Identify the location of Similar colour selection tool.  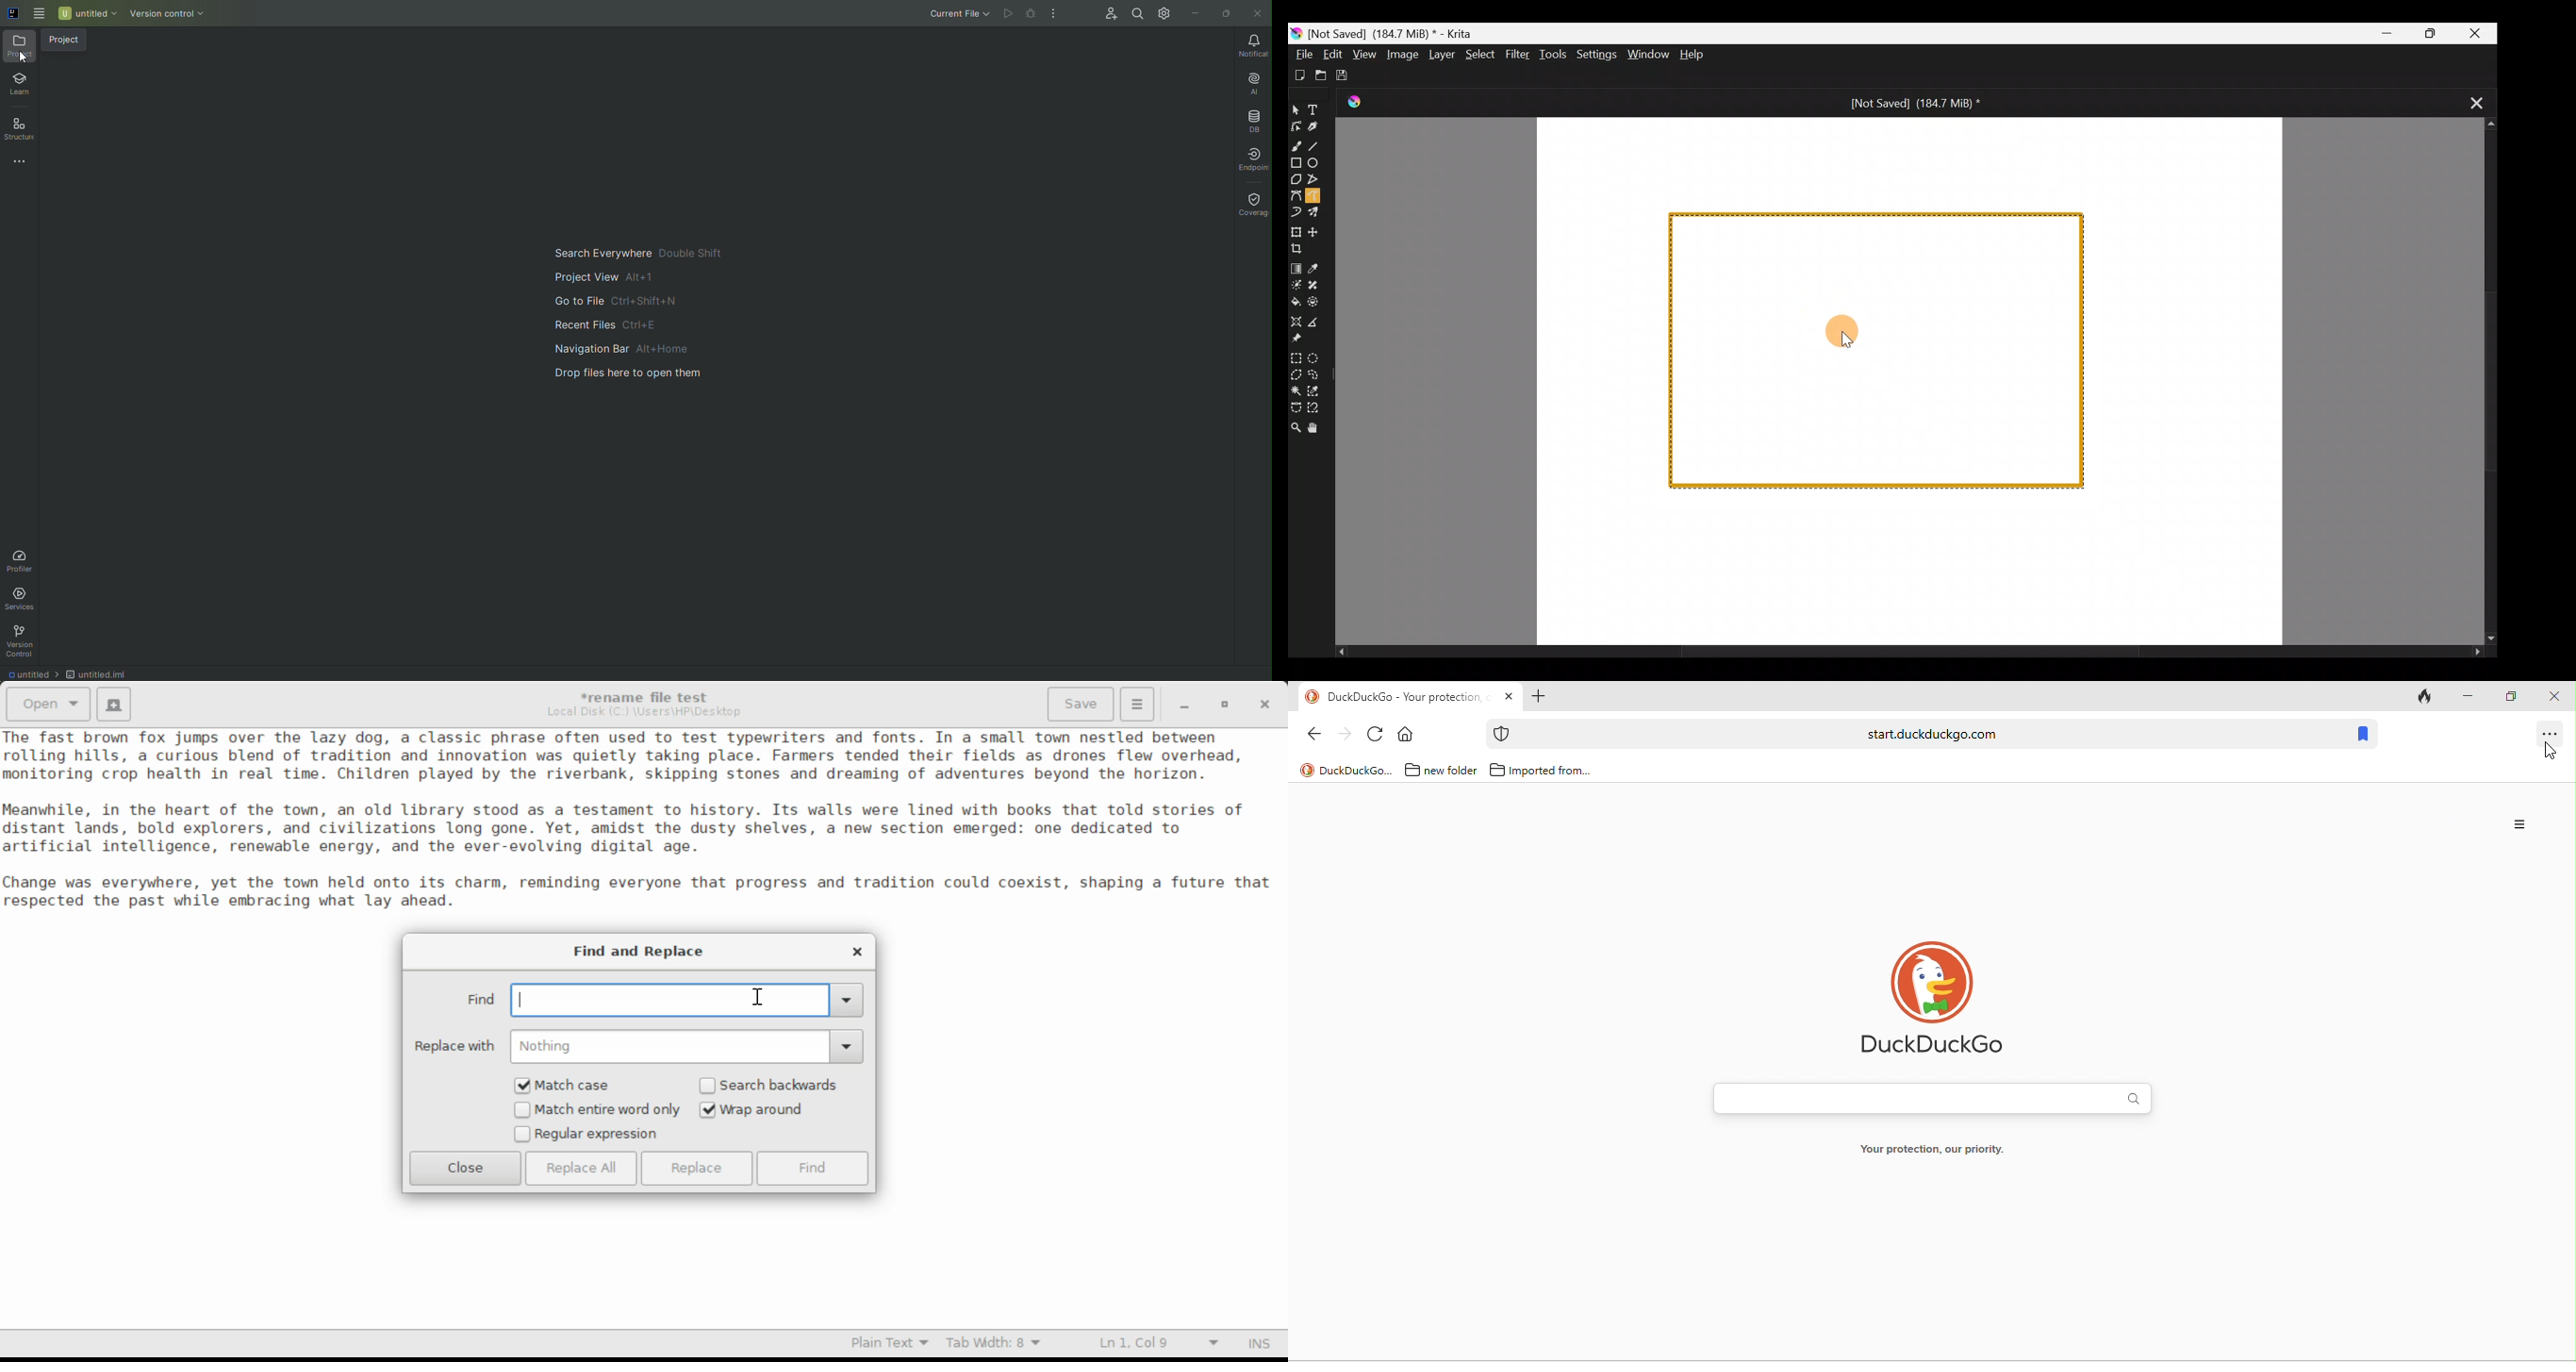
(1321, 391).